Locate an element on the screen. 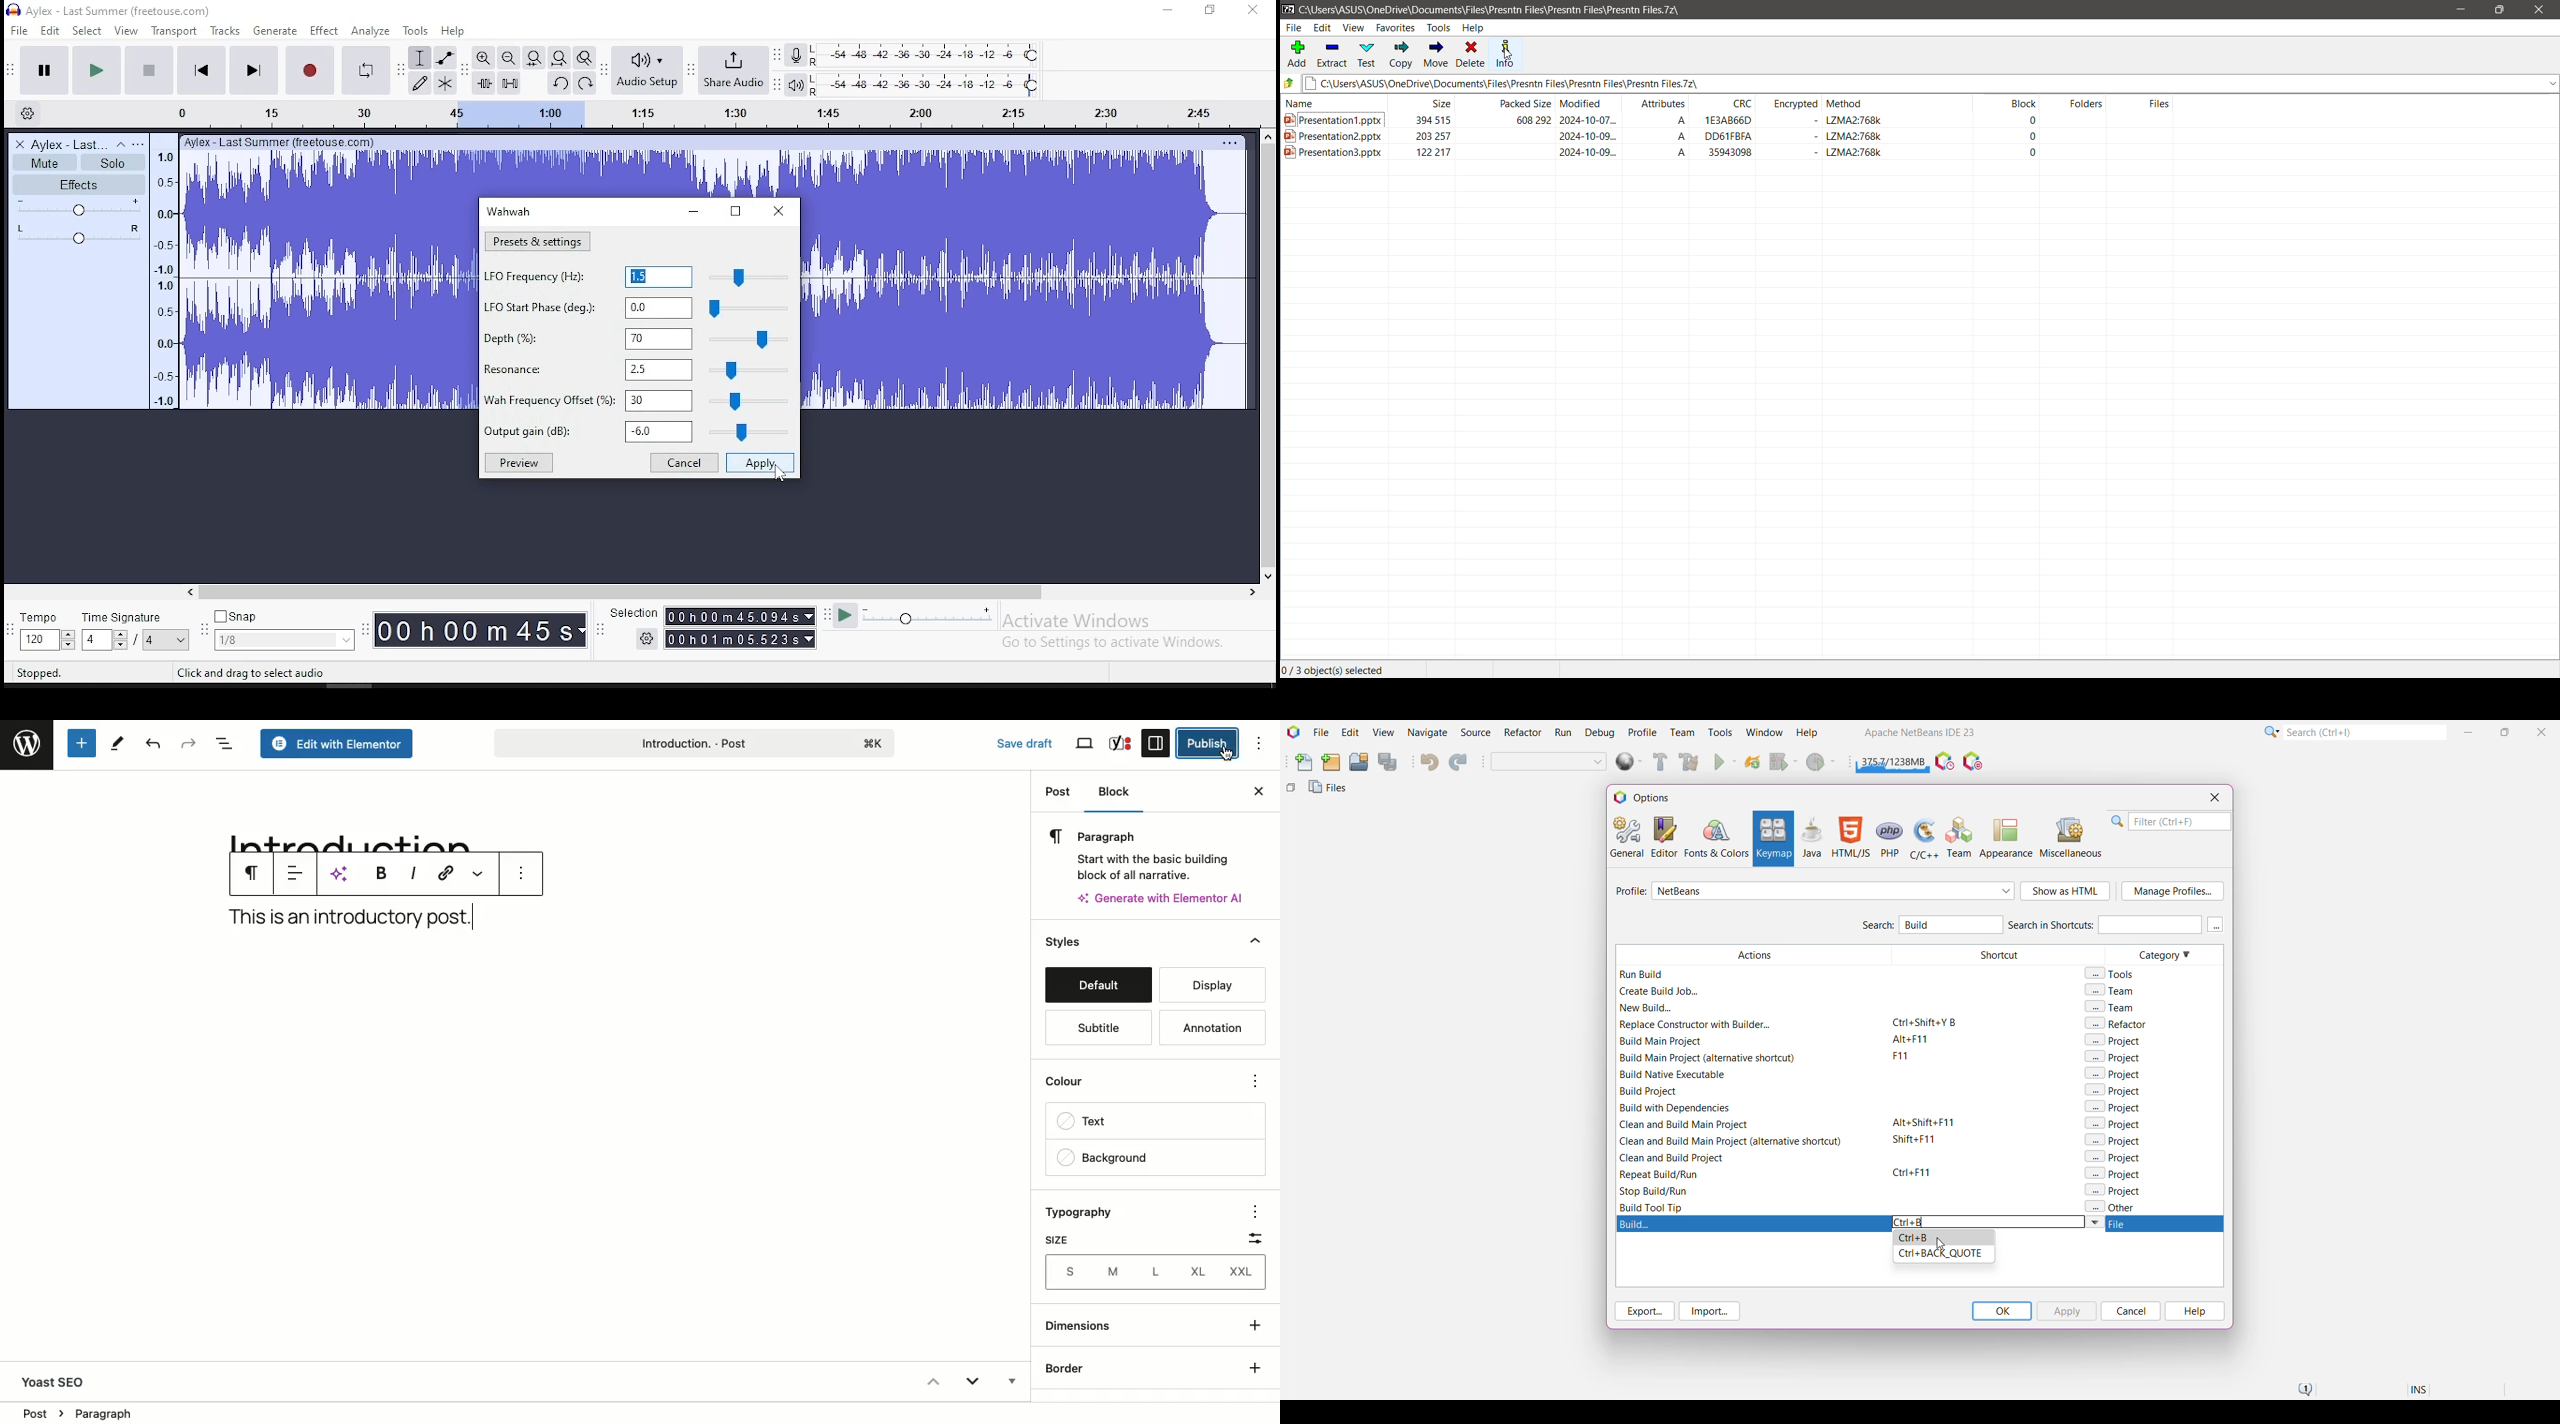  help is located at coordinates (452, 31).